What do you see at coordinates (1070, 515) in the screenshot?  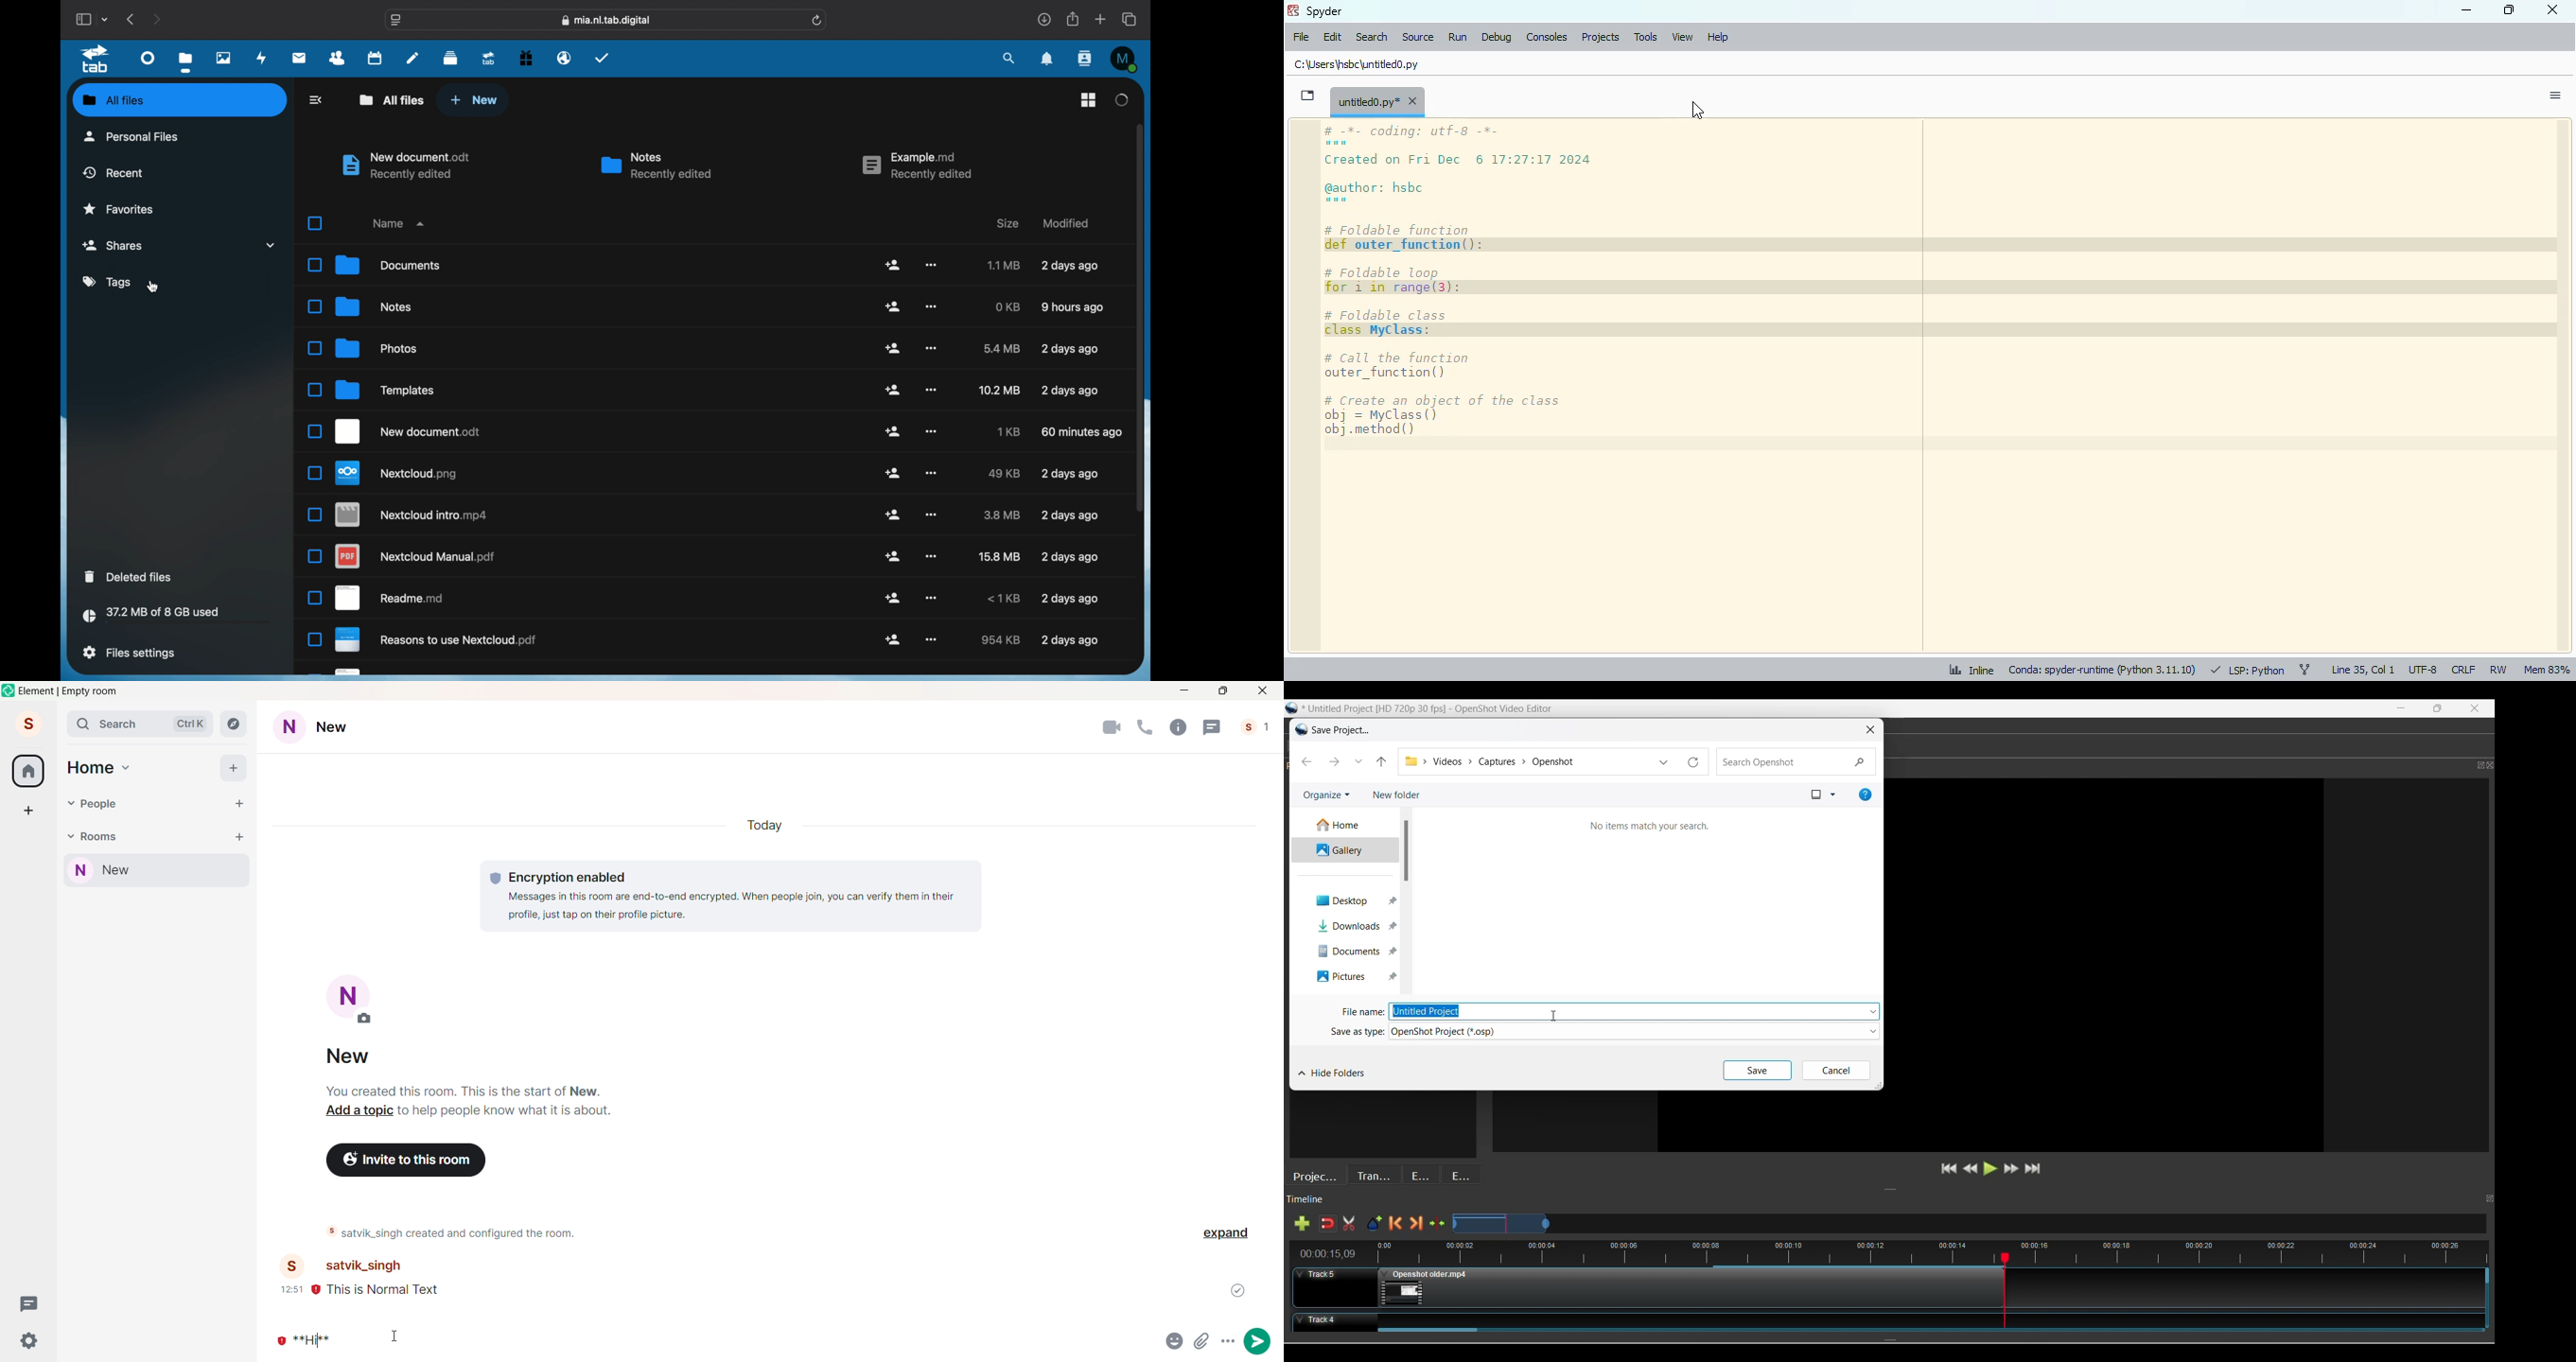 I see `modified` at bounding box center [1070, 515].